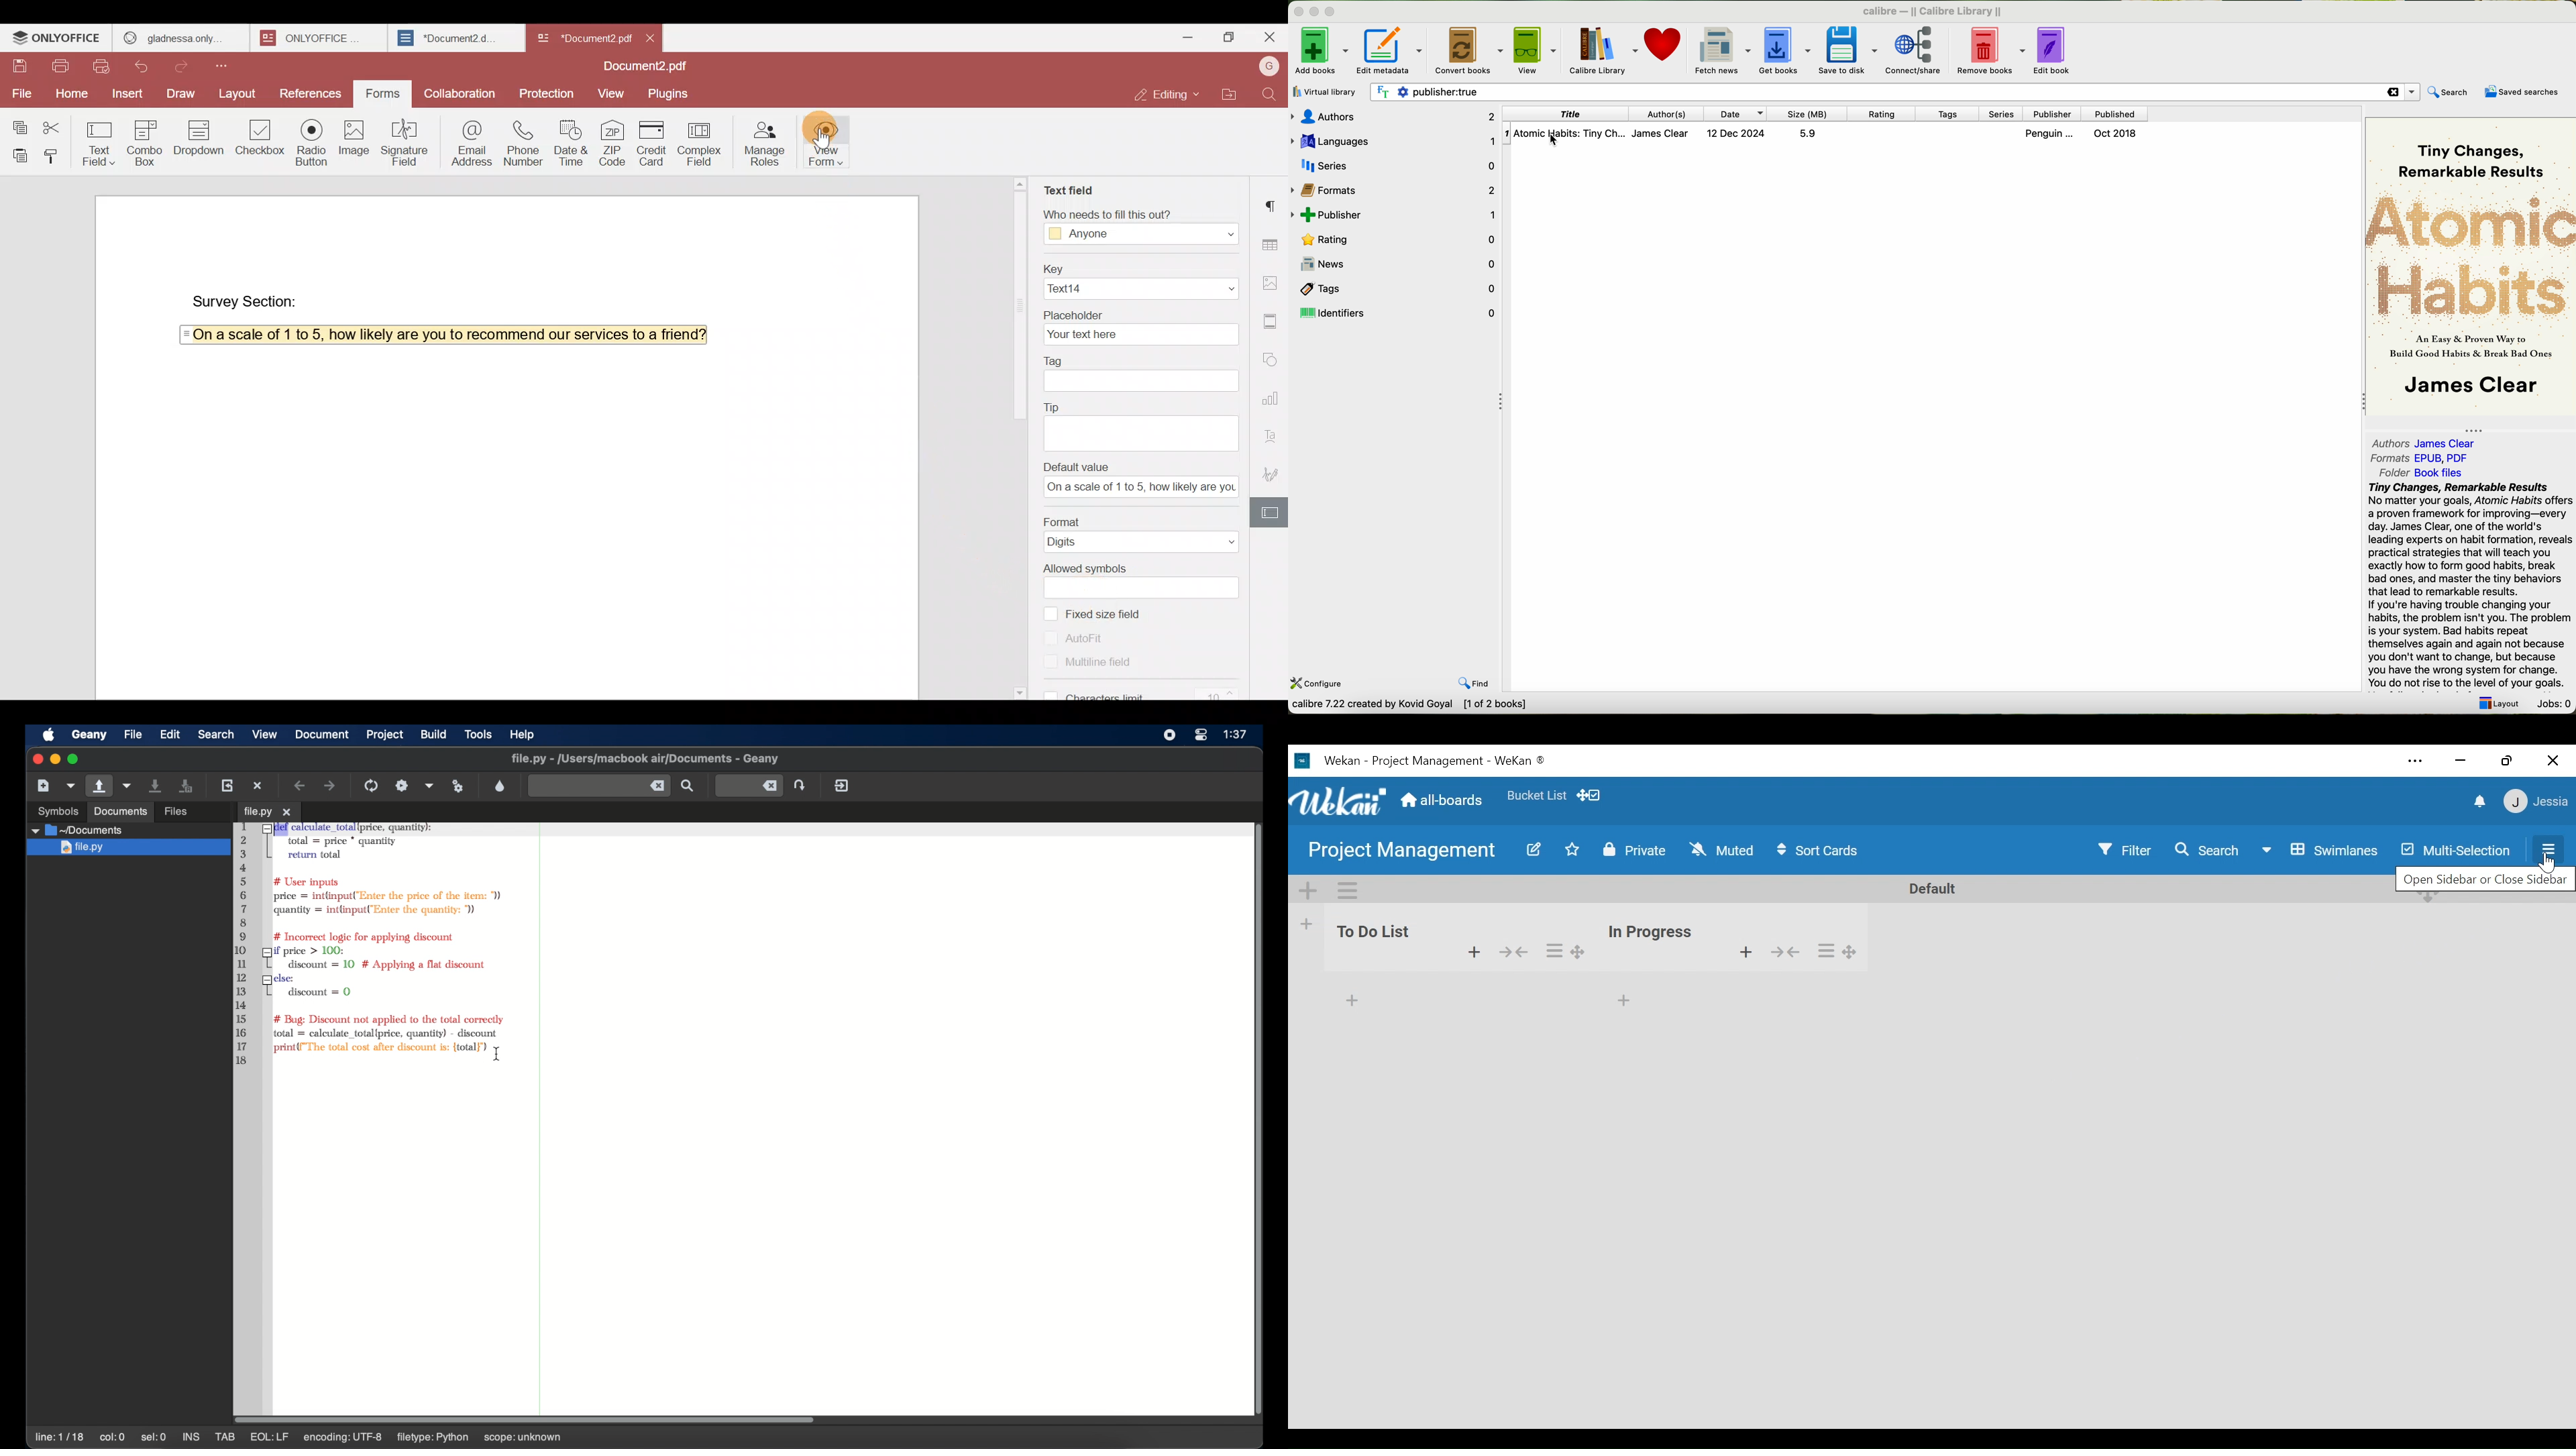 Image resolution: width=2576 pixels, height=1456 pixels. Describe the element at coordinates (448, 36) in the screenshot. I see `*Document2.d..` at that location.